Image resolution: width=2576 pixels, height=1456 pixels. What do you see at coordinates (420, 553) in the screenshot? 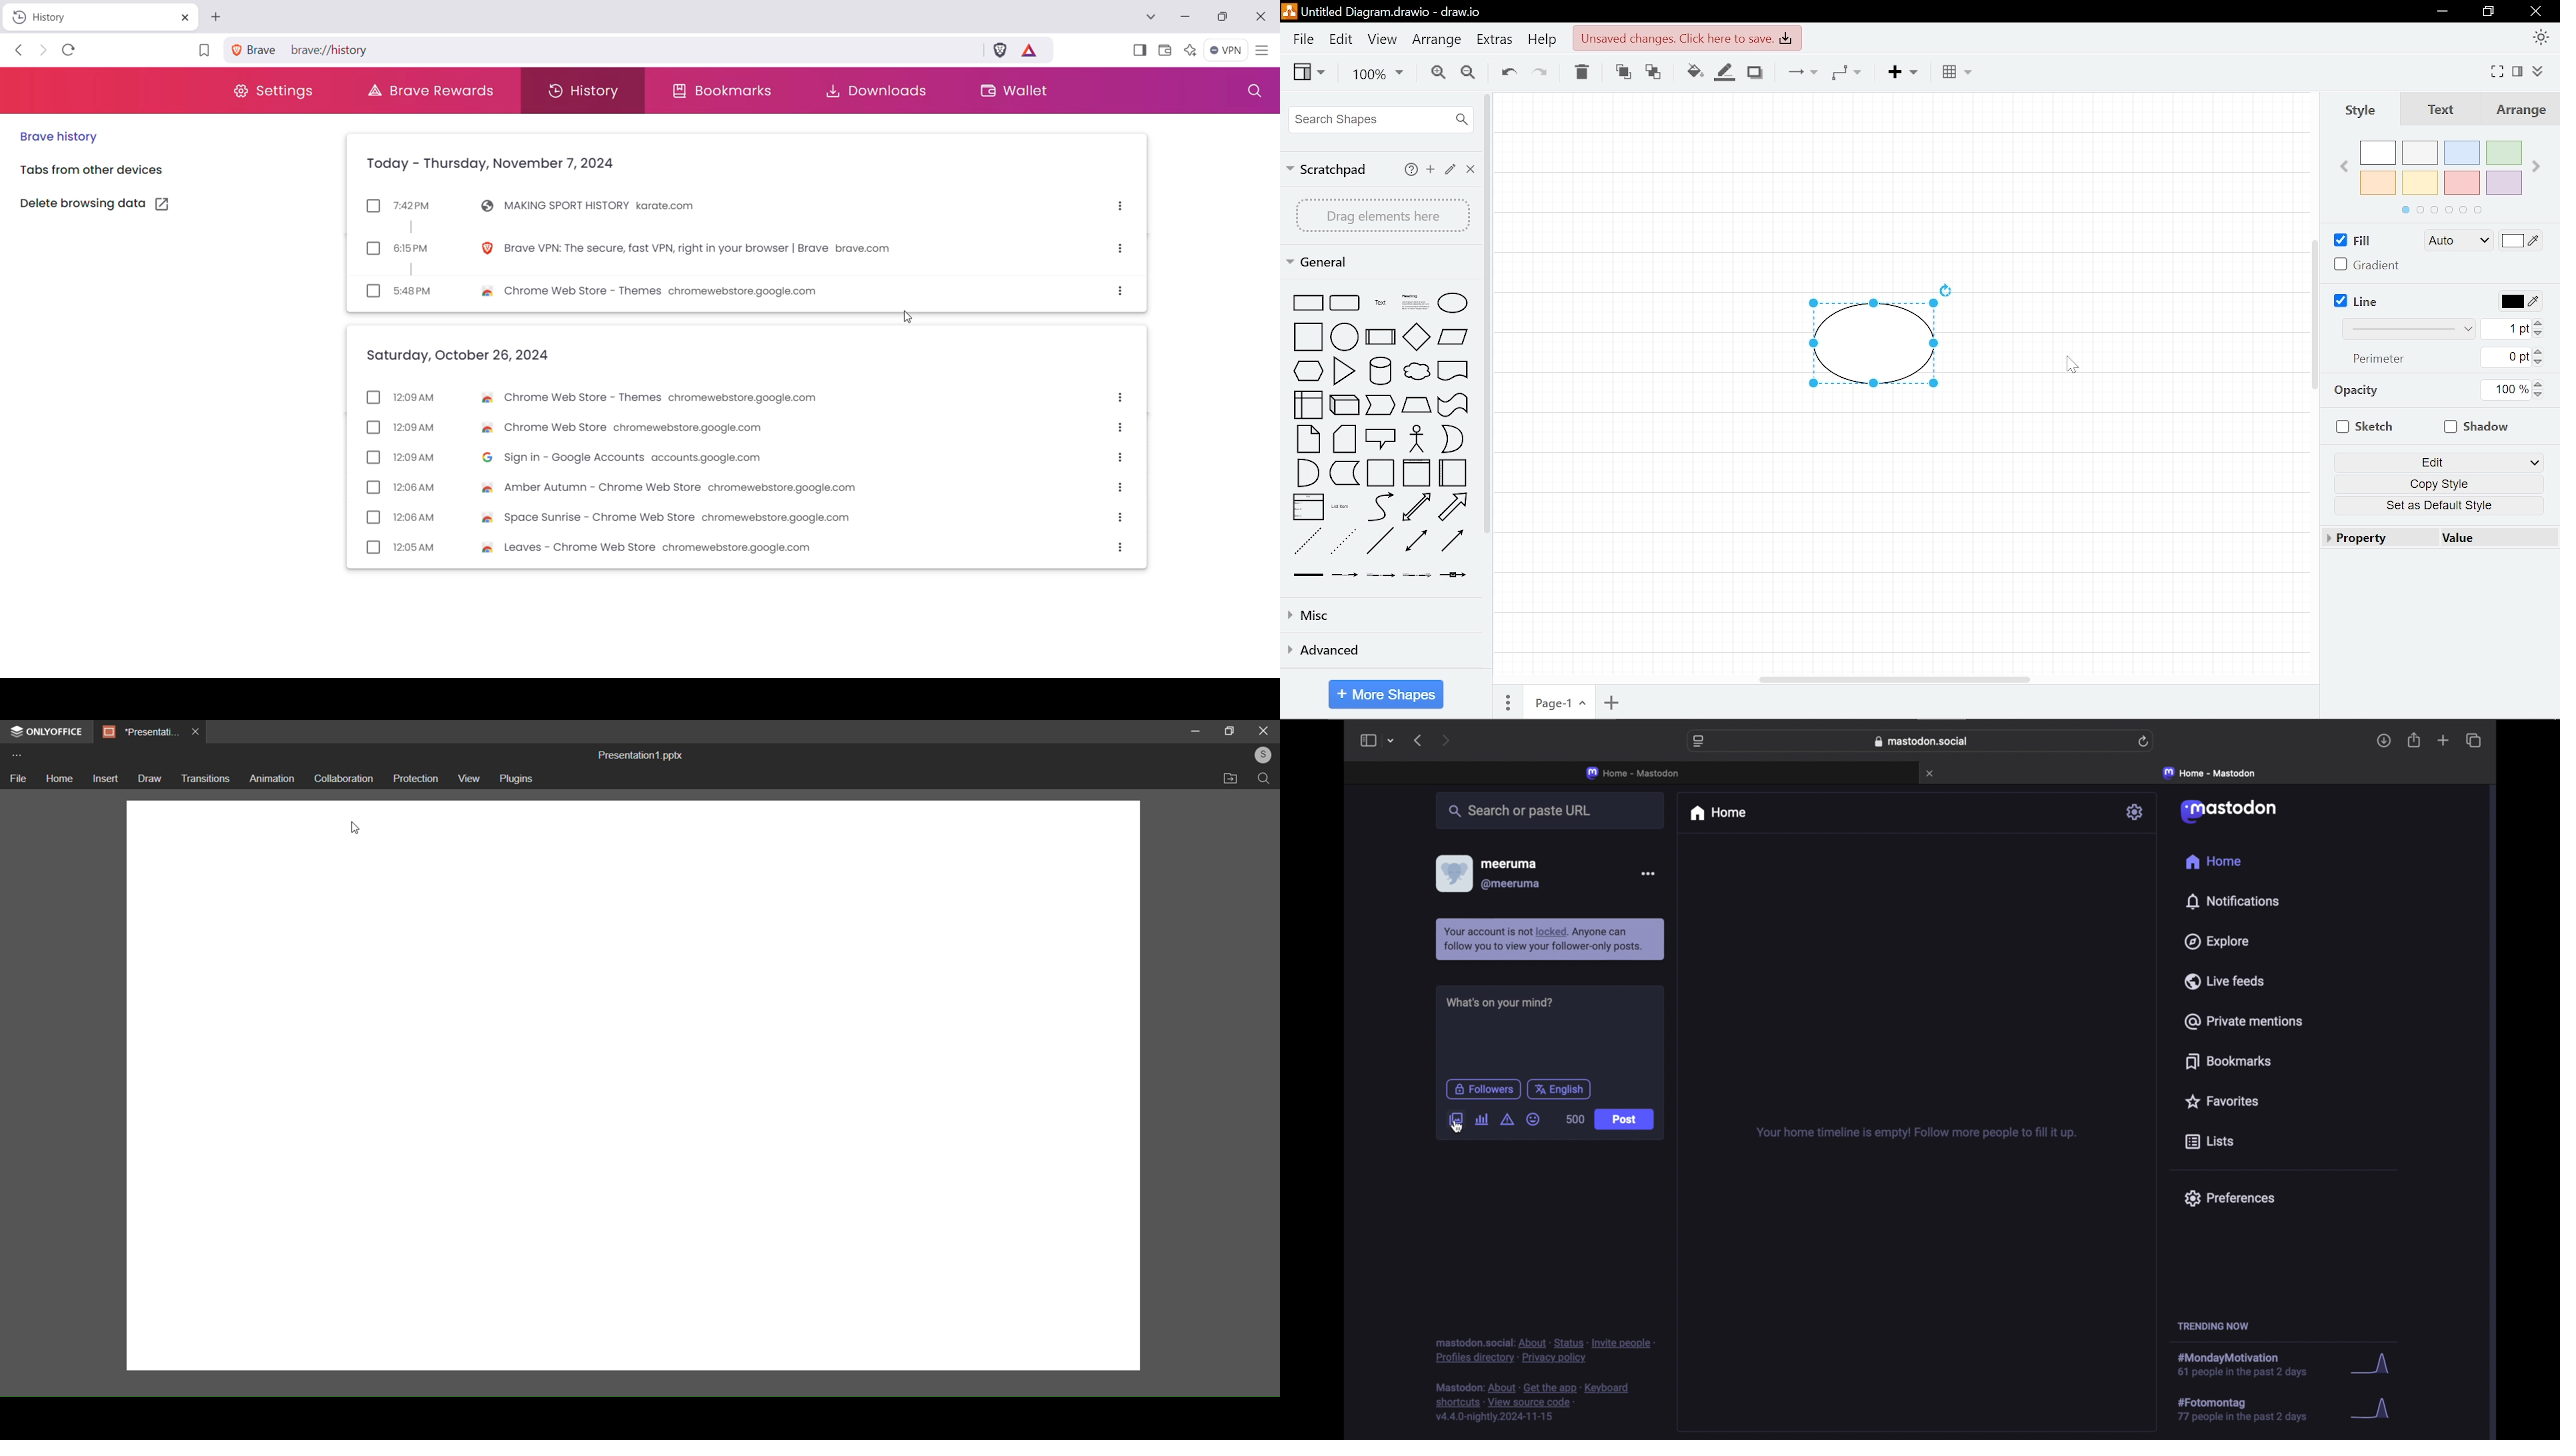
I see `12:05 AM` at bounding box center [420, 553].